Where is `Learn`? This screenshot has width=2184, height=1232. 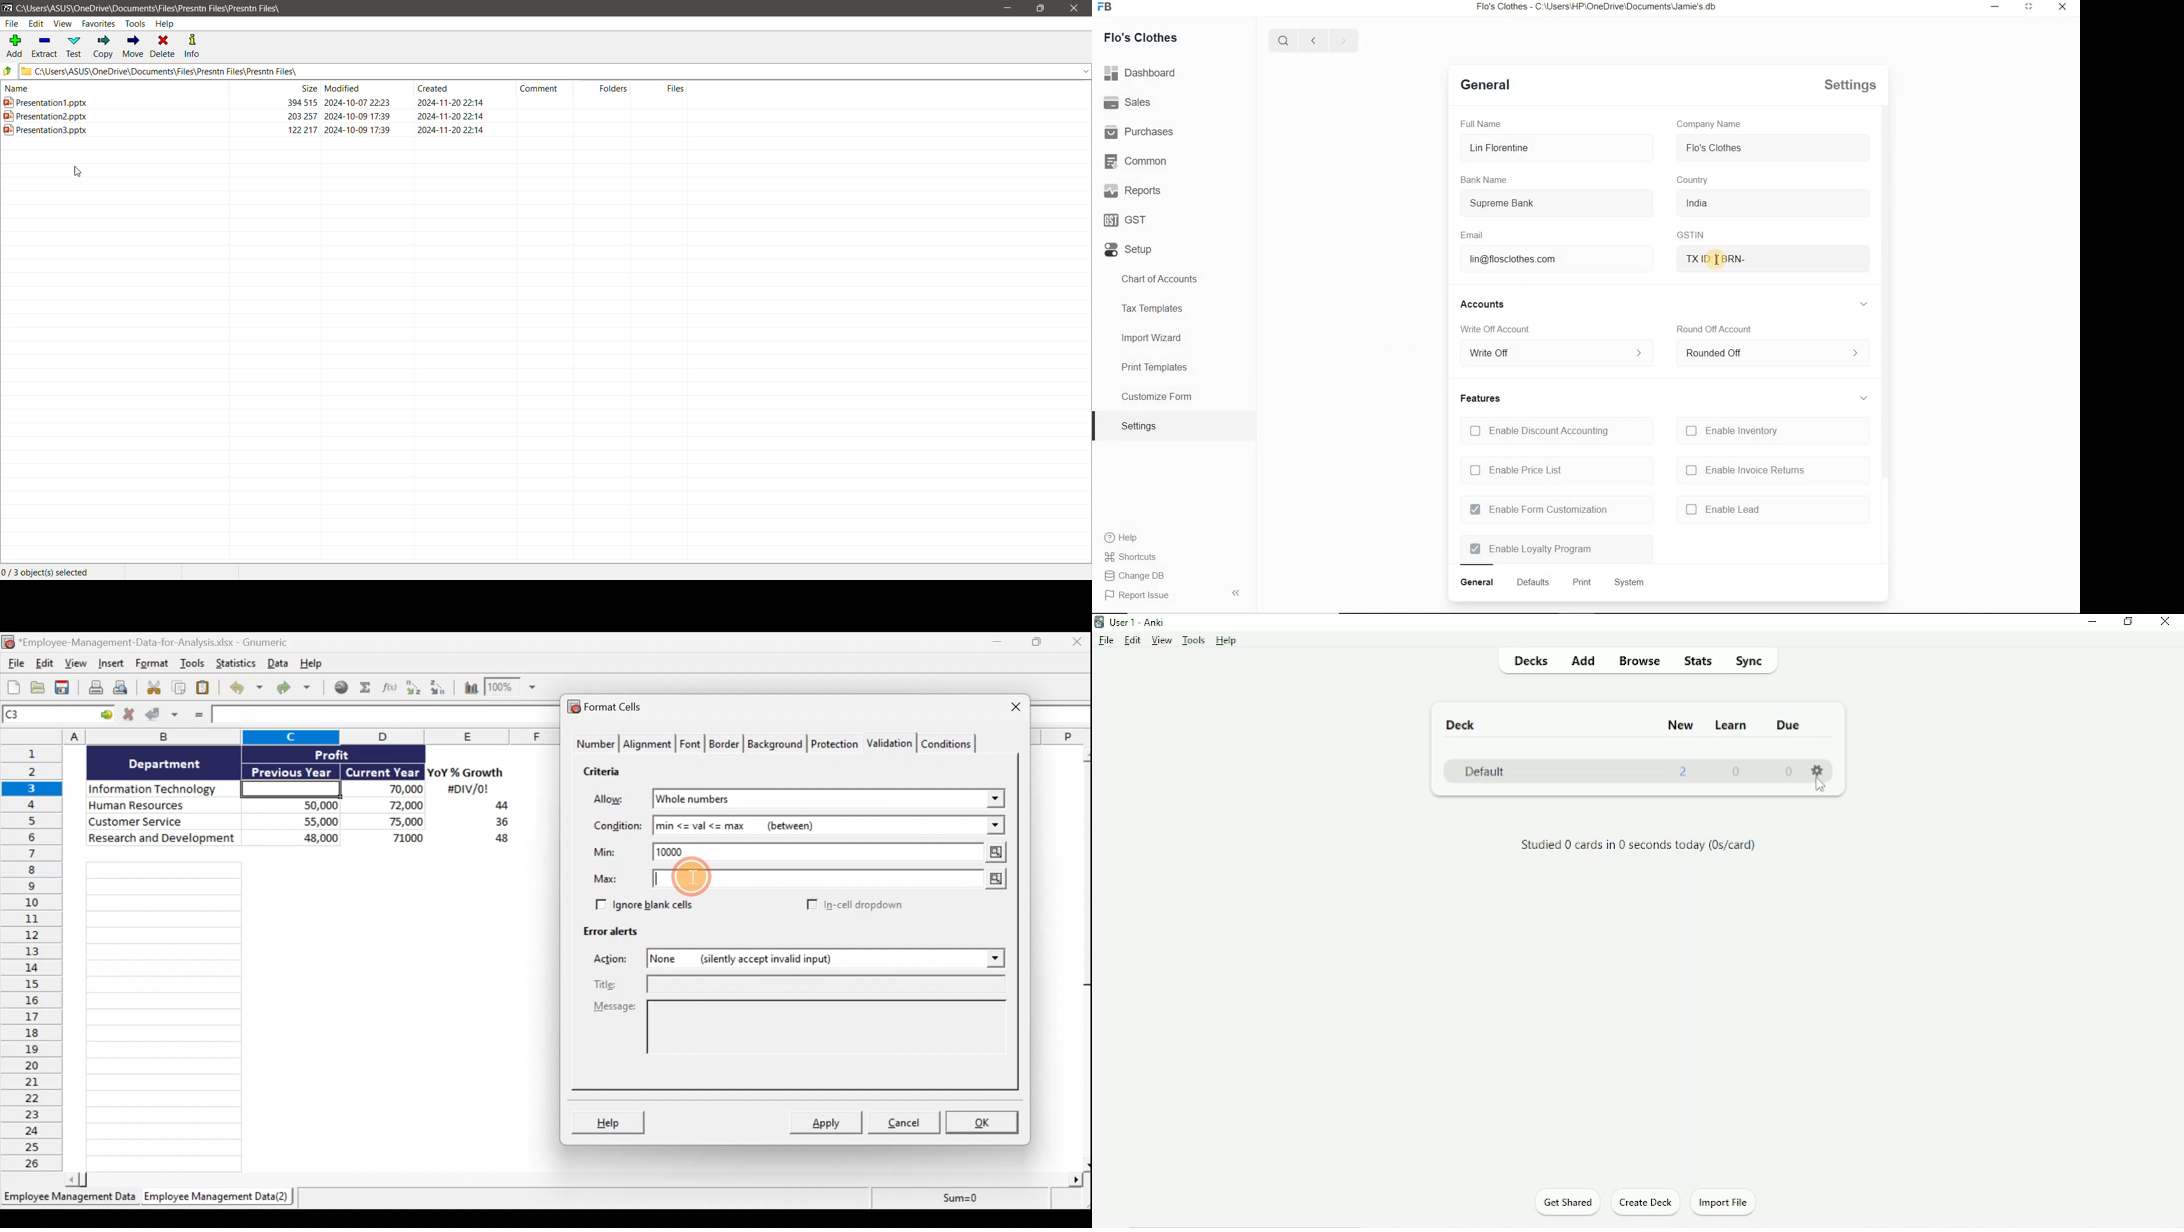
Learn is located at coordinates (1730, 726).